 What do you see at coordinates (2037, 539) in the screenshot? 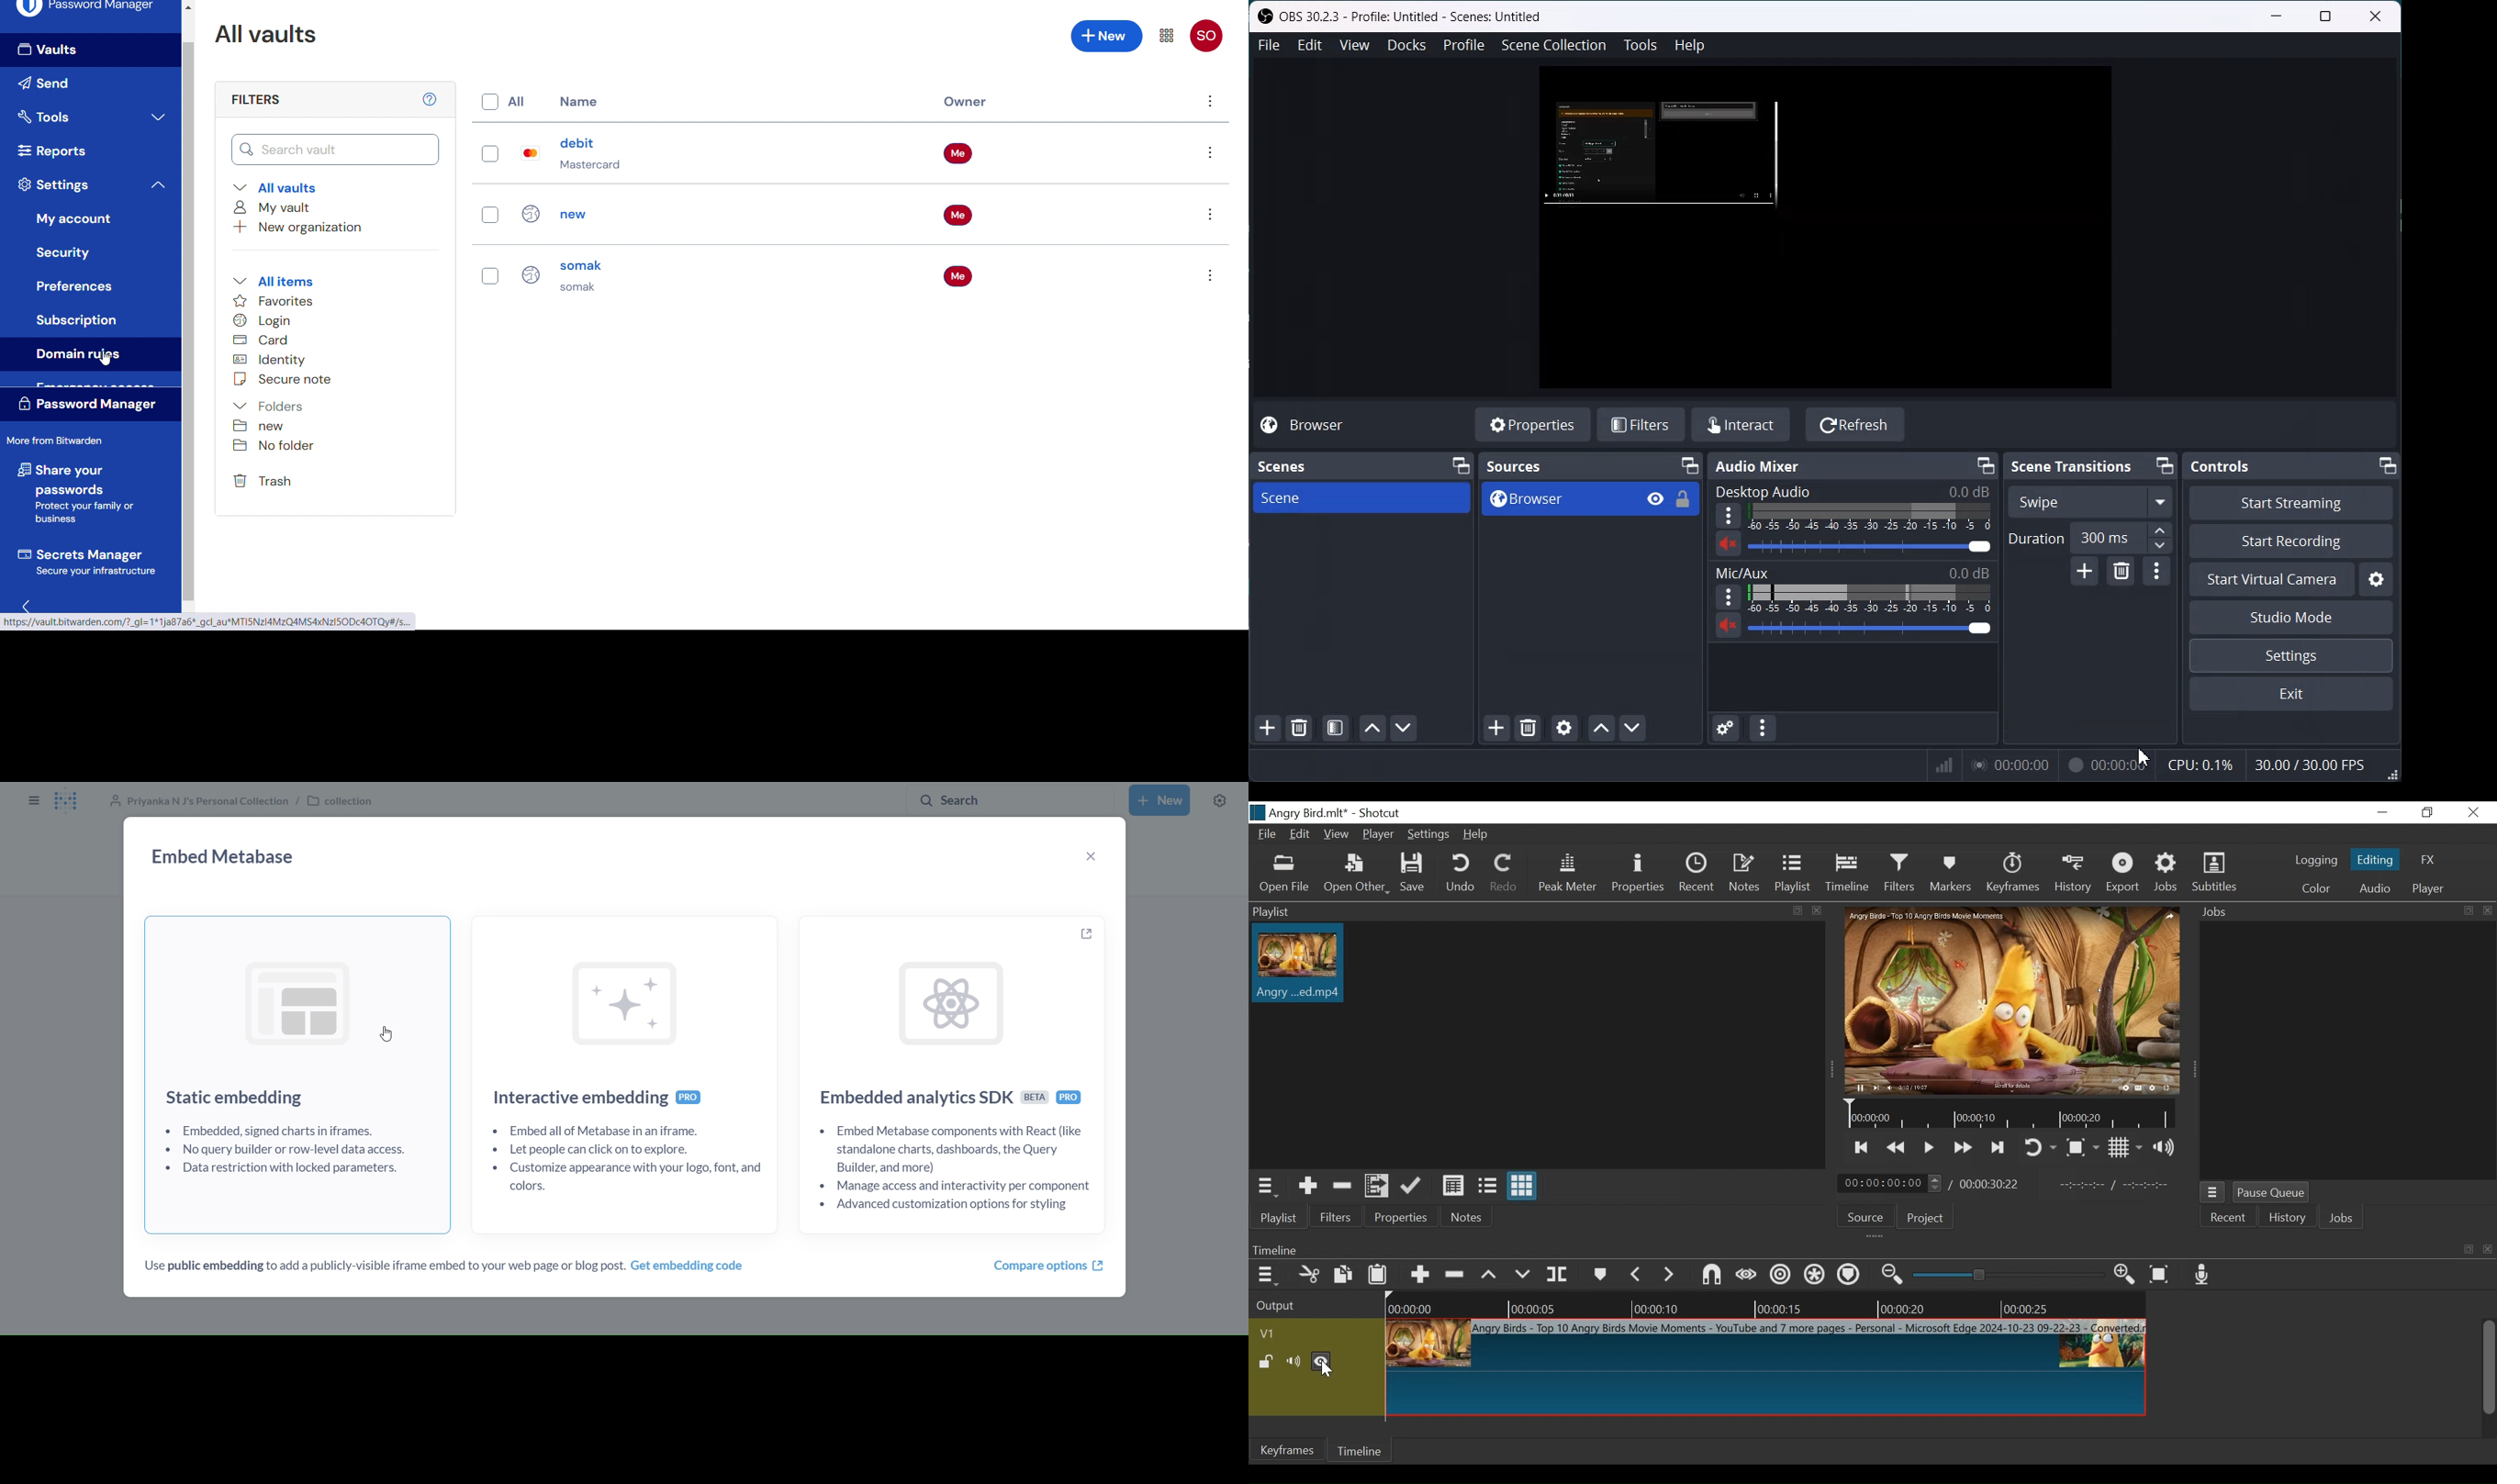
I see `Duration` at bounding box center [2037, 539].